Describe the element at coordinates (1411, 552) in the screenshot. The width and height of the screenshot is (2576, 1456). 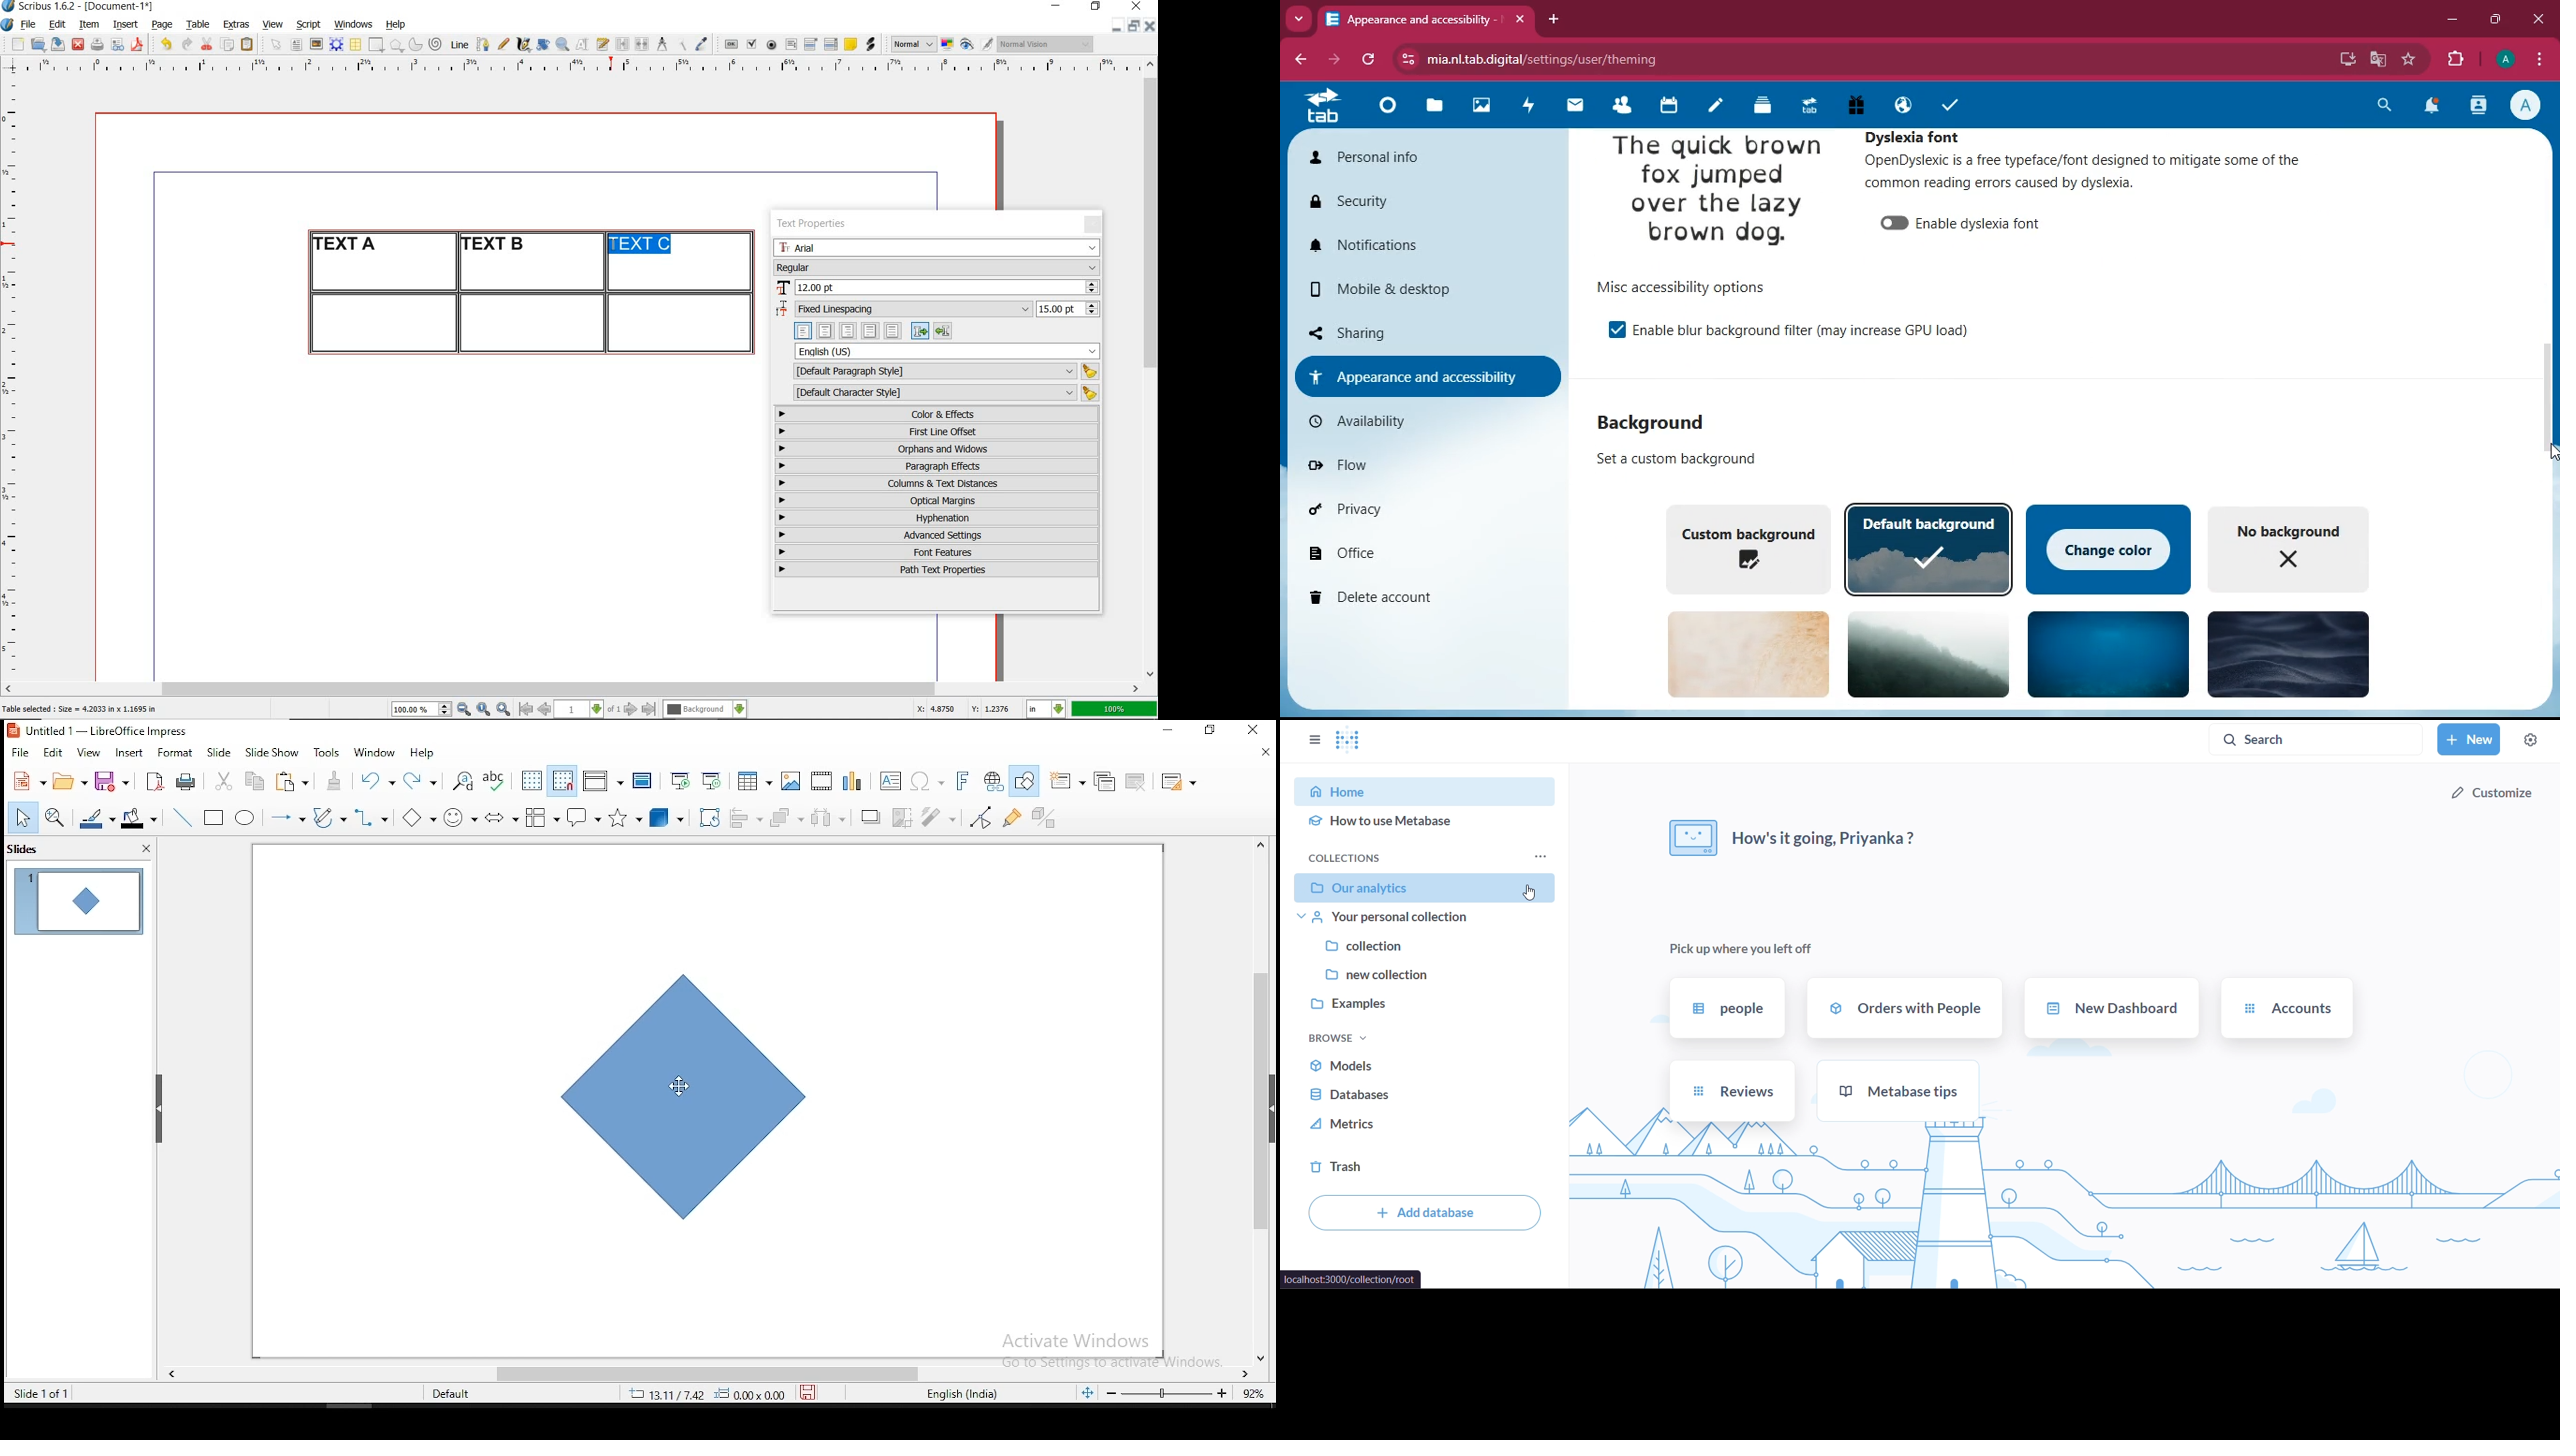
I see `office` at that location.